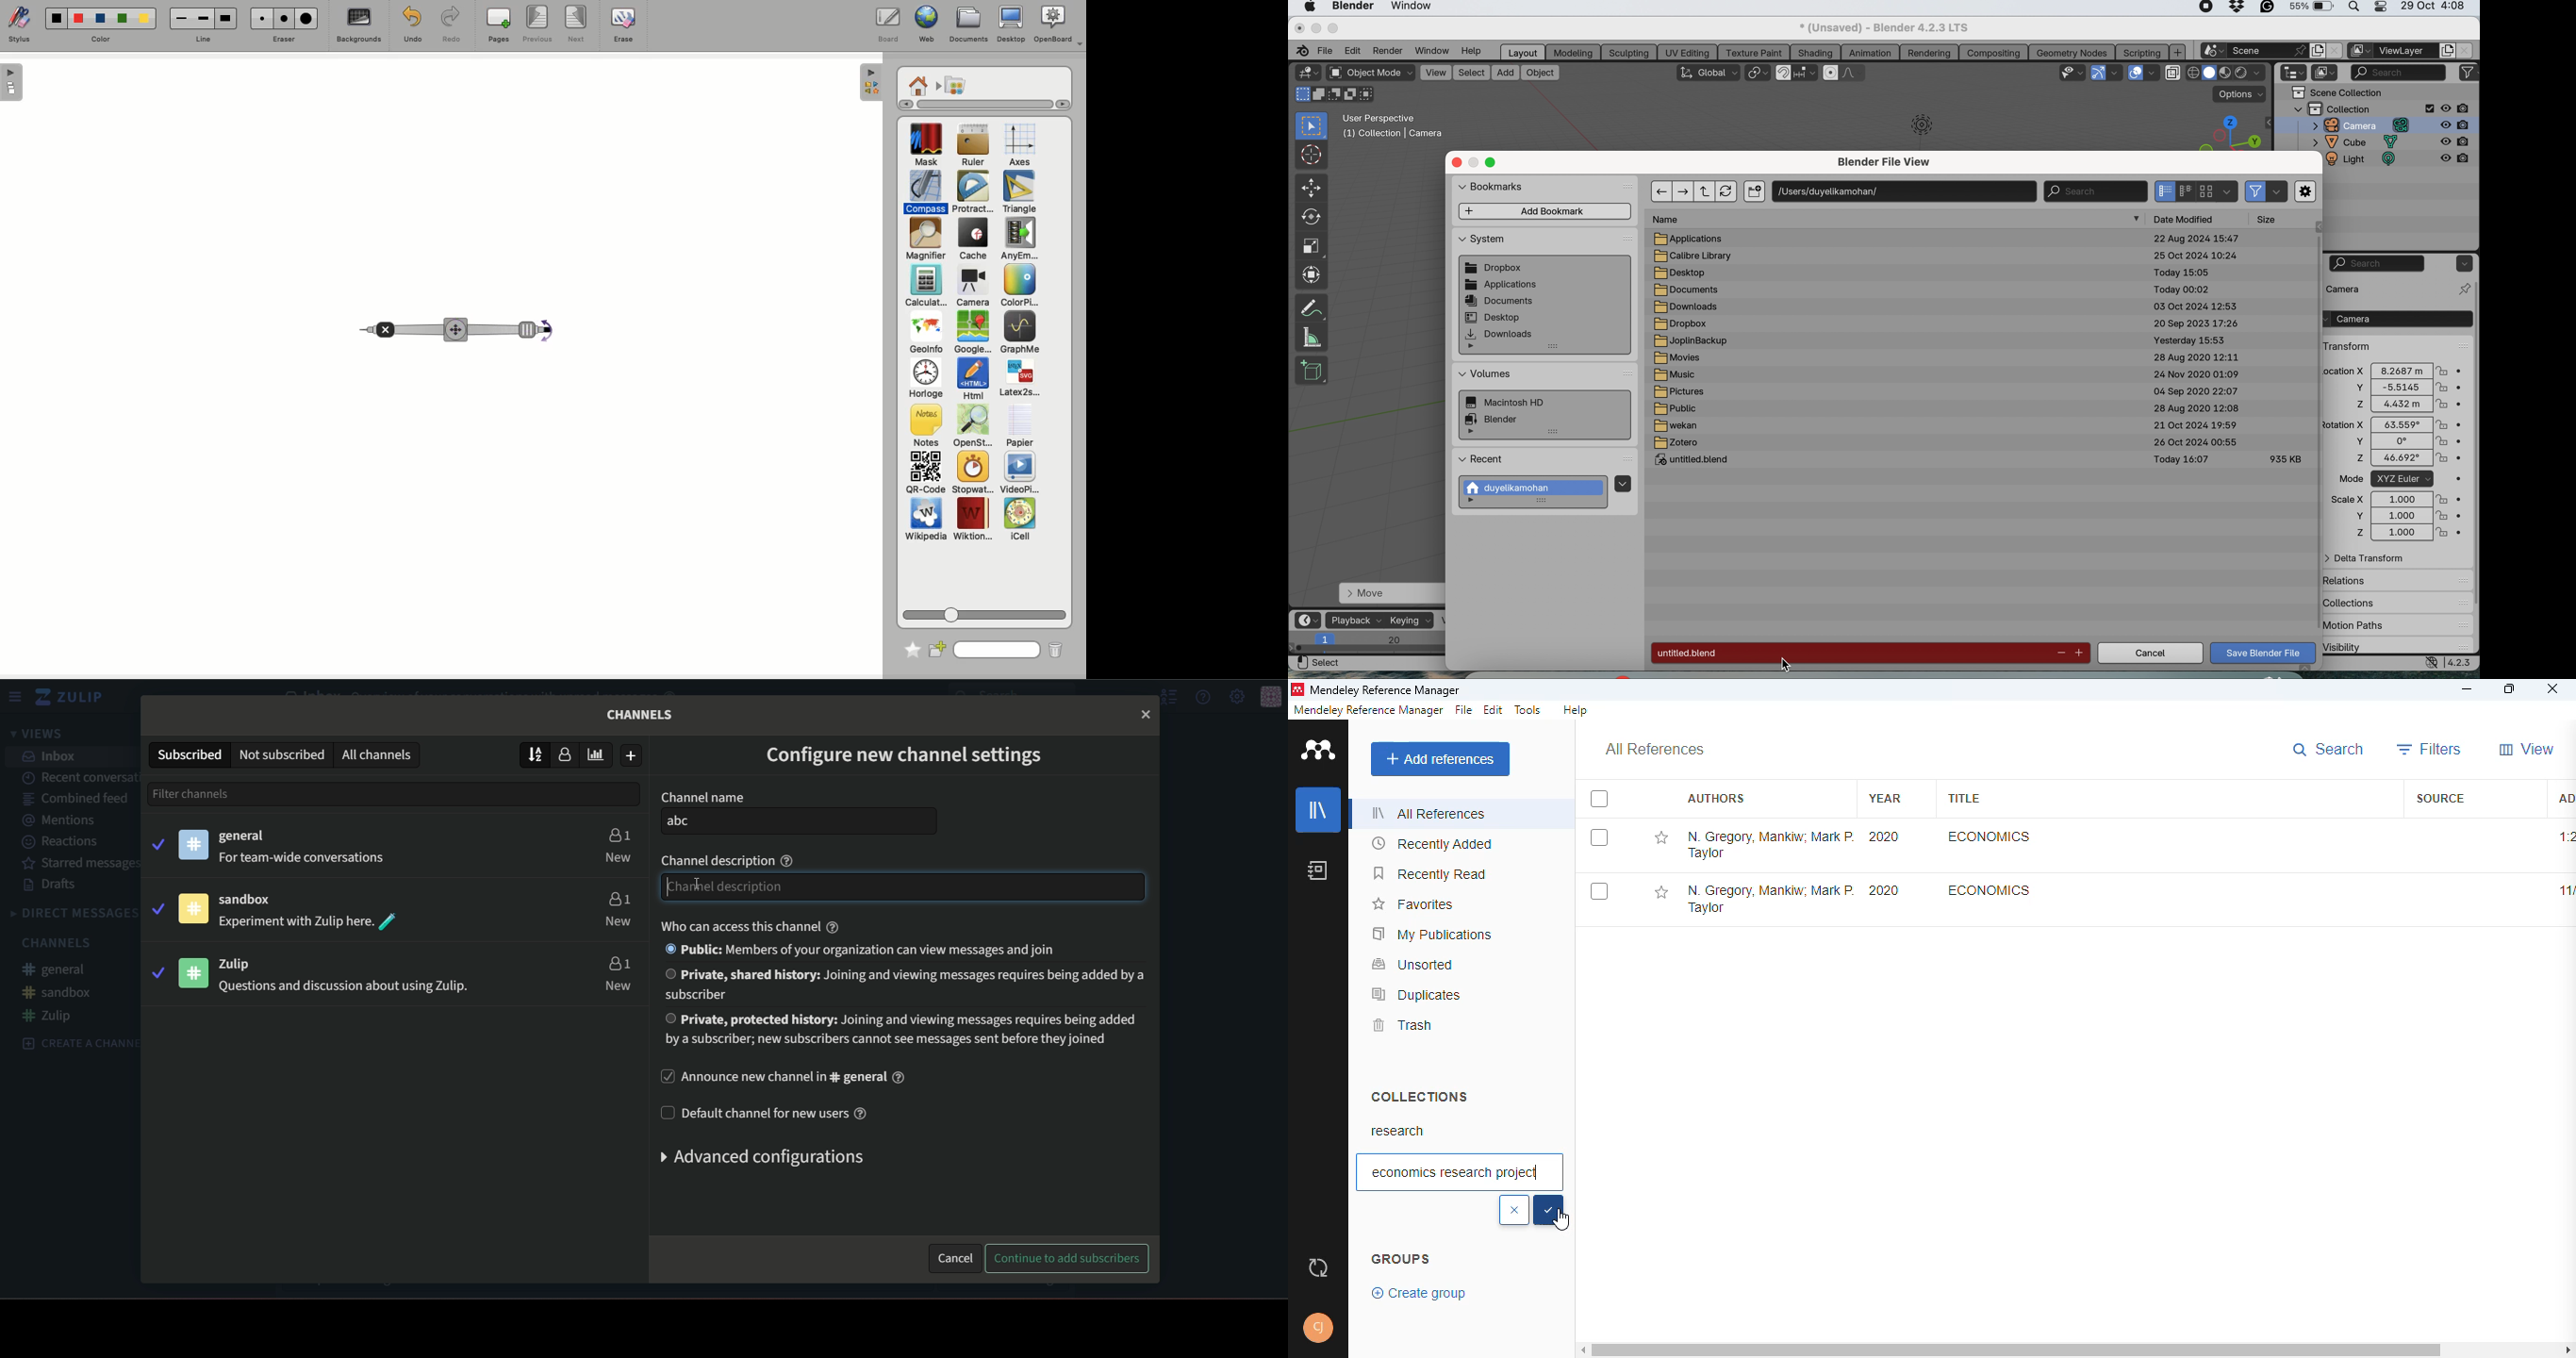 The image size is (2576, 1372). I want to click on notebook, so click(1318, 869).